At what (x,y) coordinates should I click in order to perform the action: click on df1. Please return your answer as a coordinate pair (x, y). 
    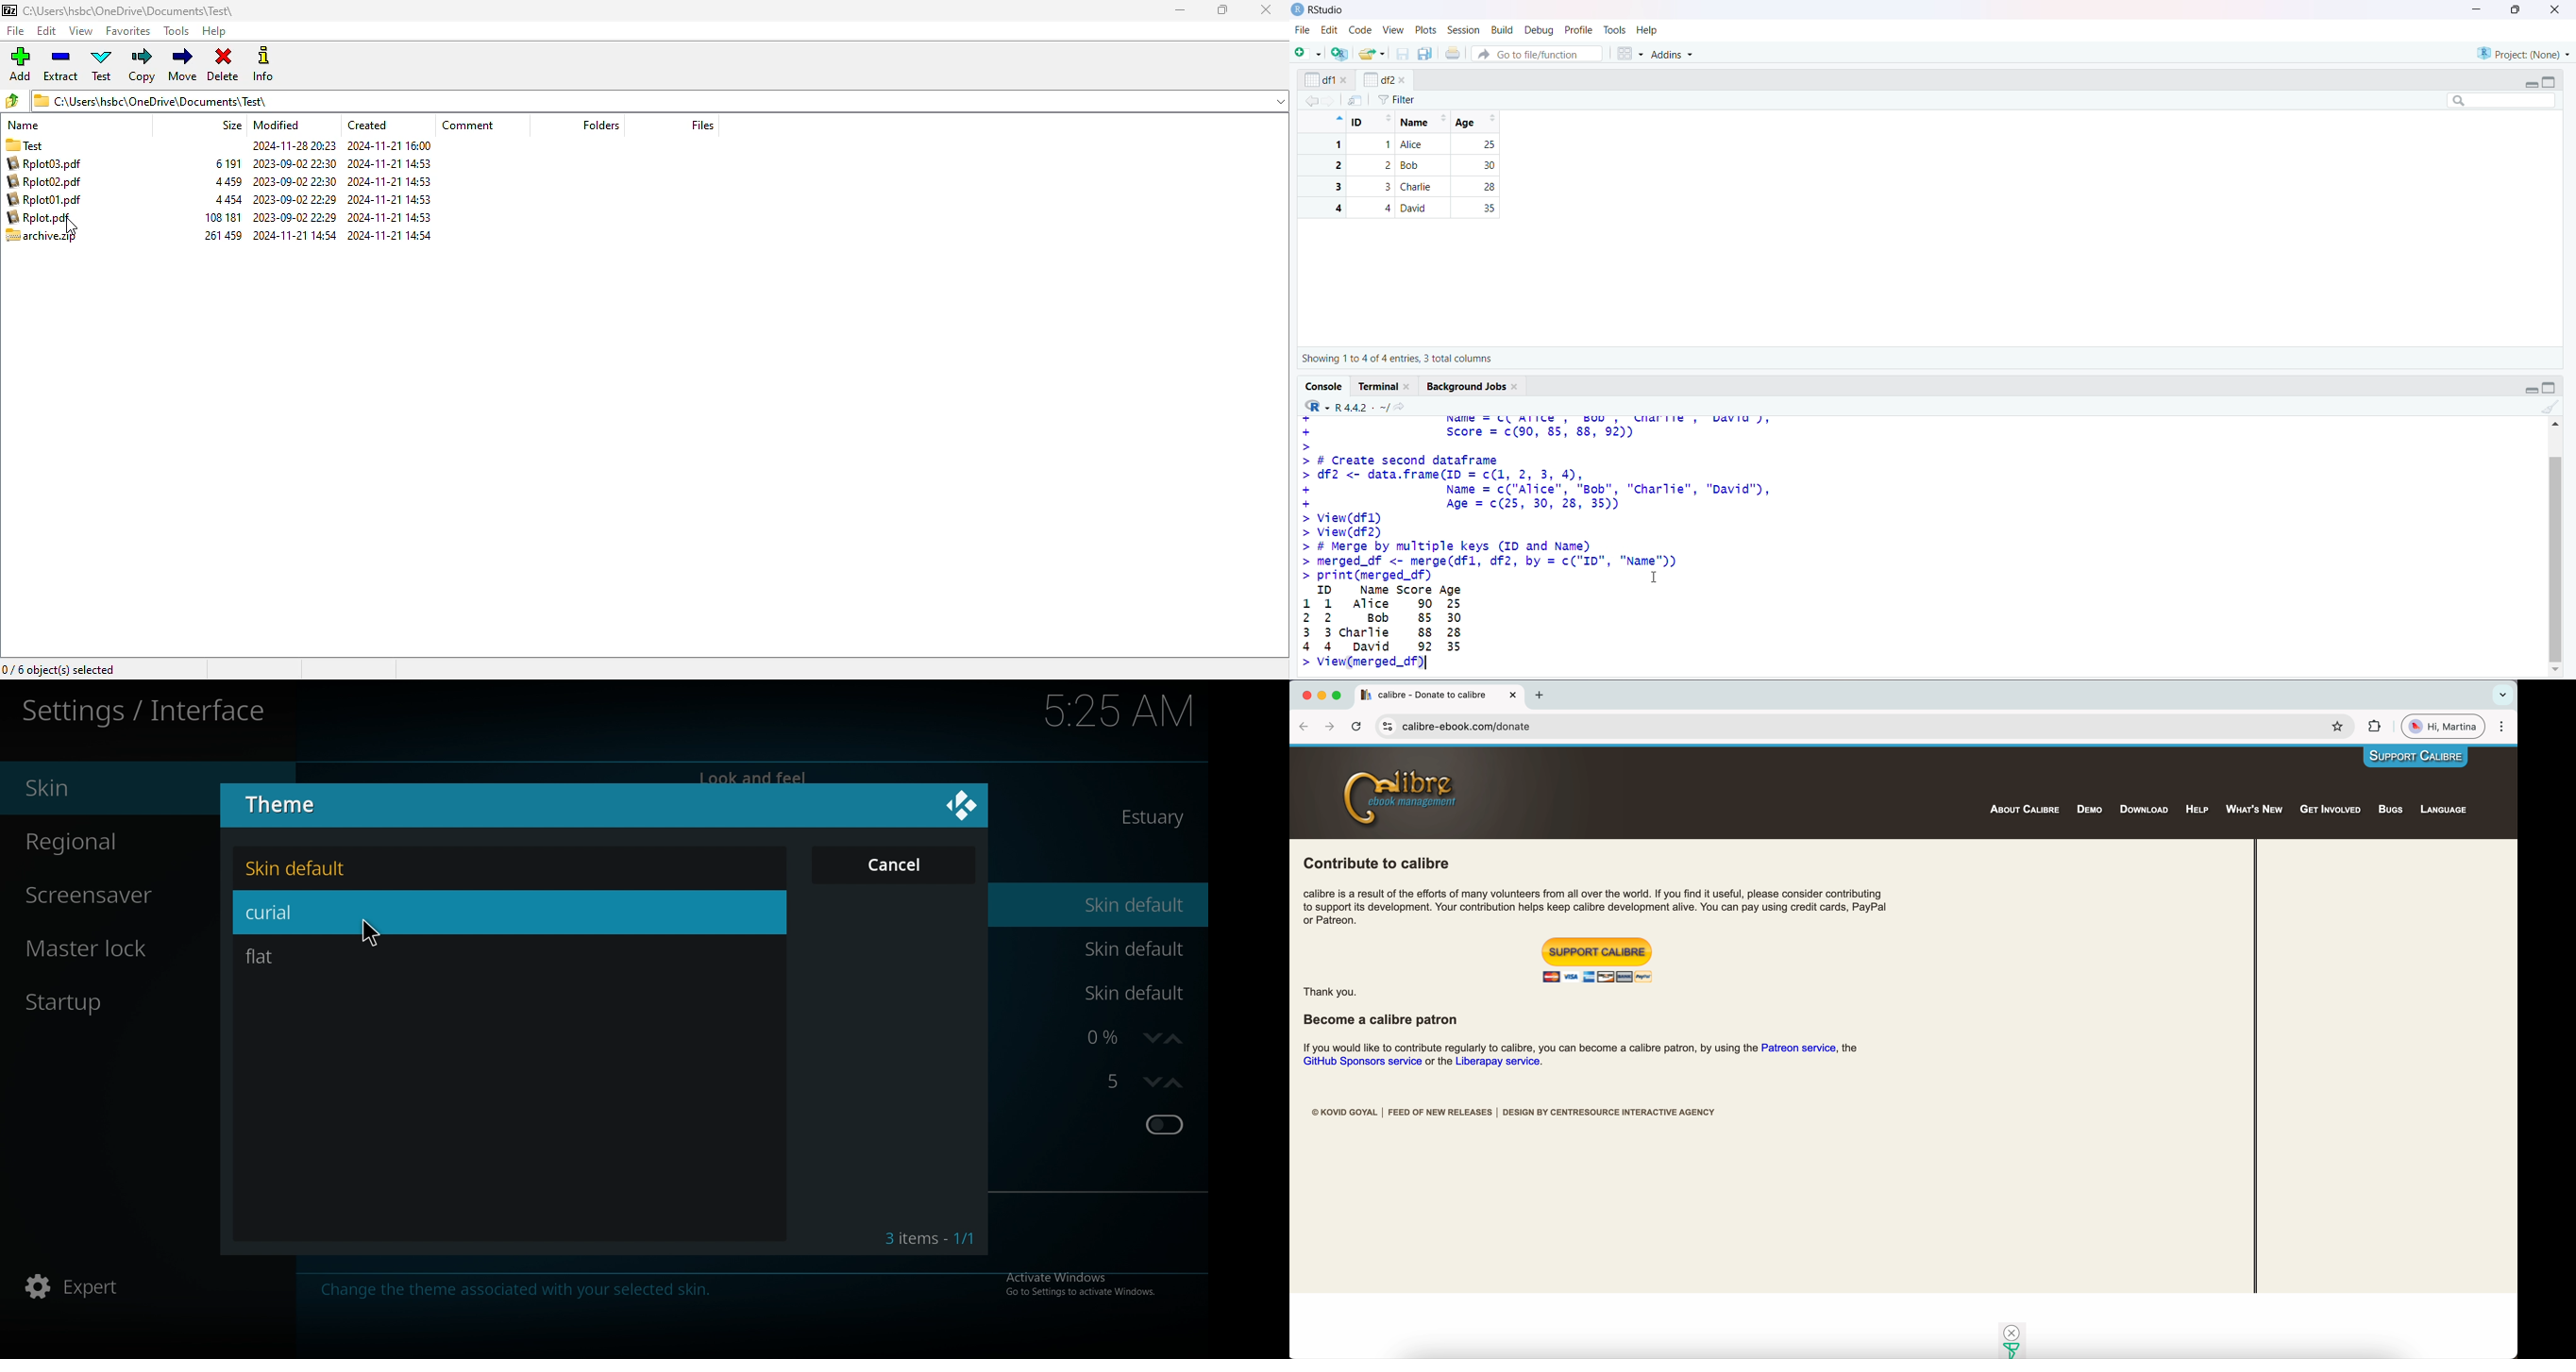
    Looking at the image, I should click on (1320, 80).